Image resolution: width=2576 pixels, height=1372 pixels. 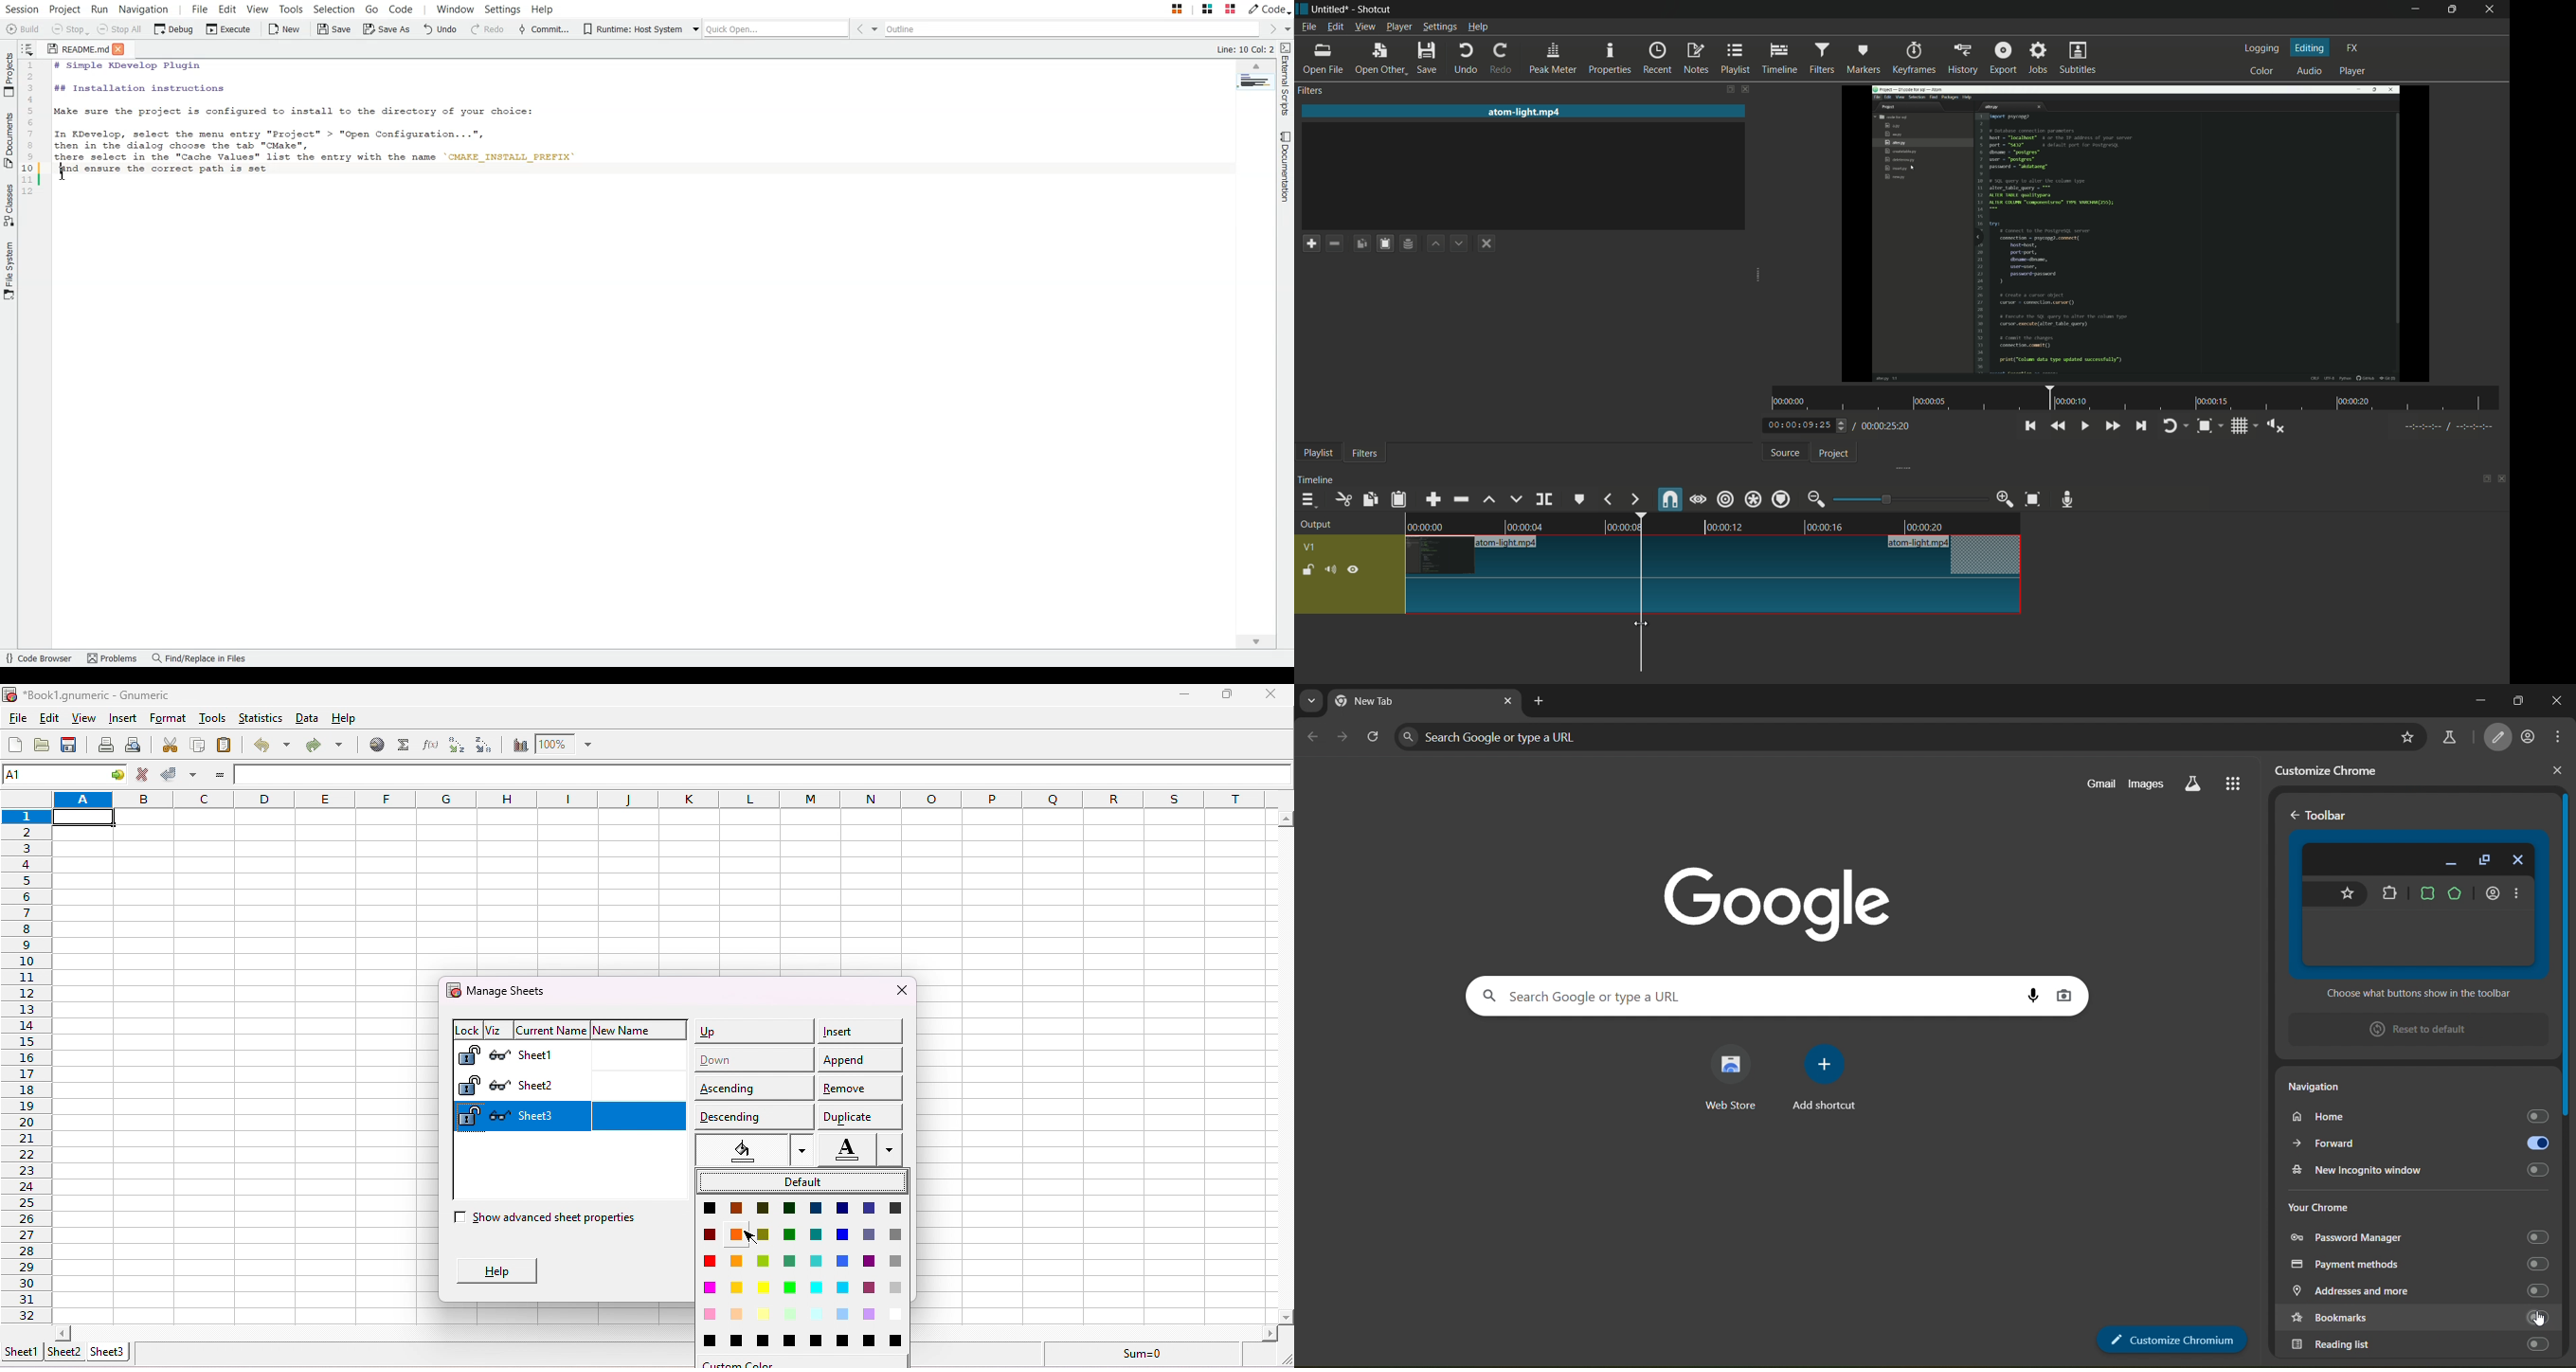 I want to click on redo, so click(x=1504, y=59).